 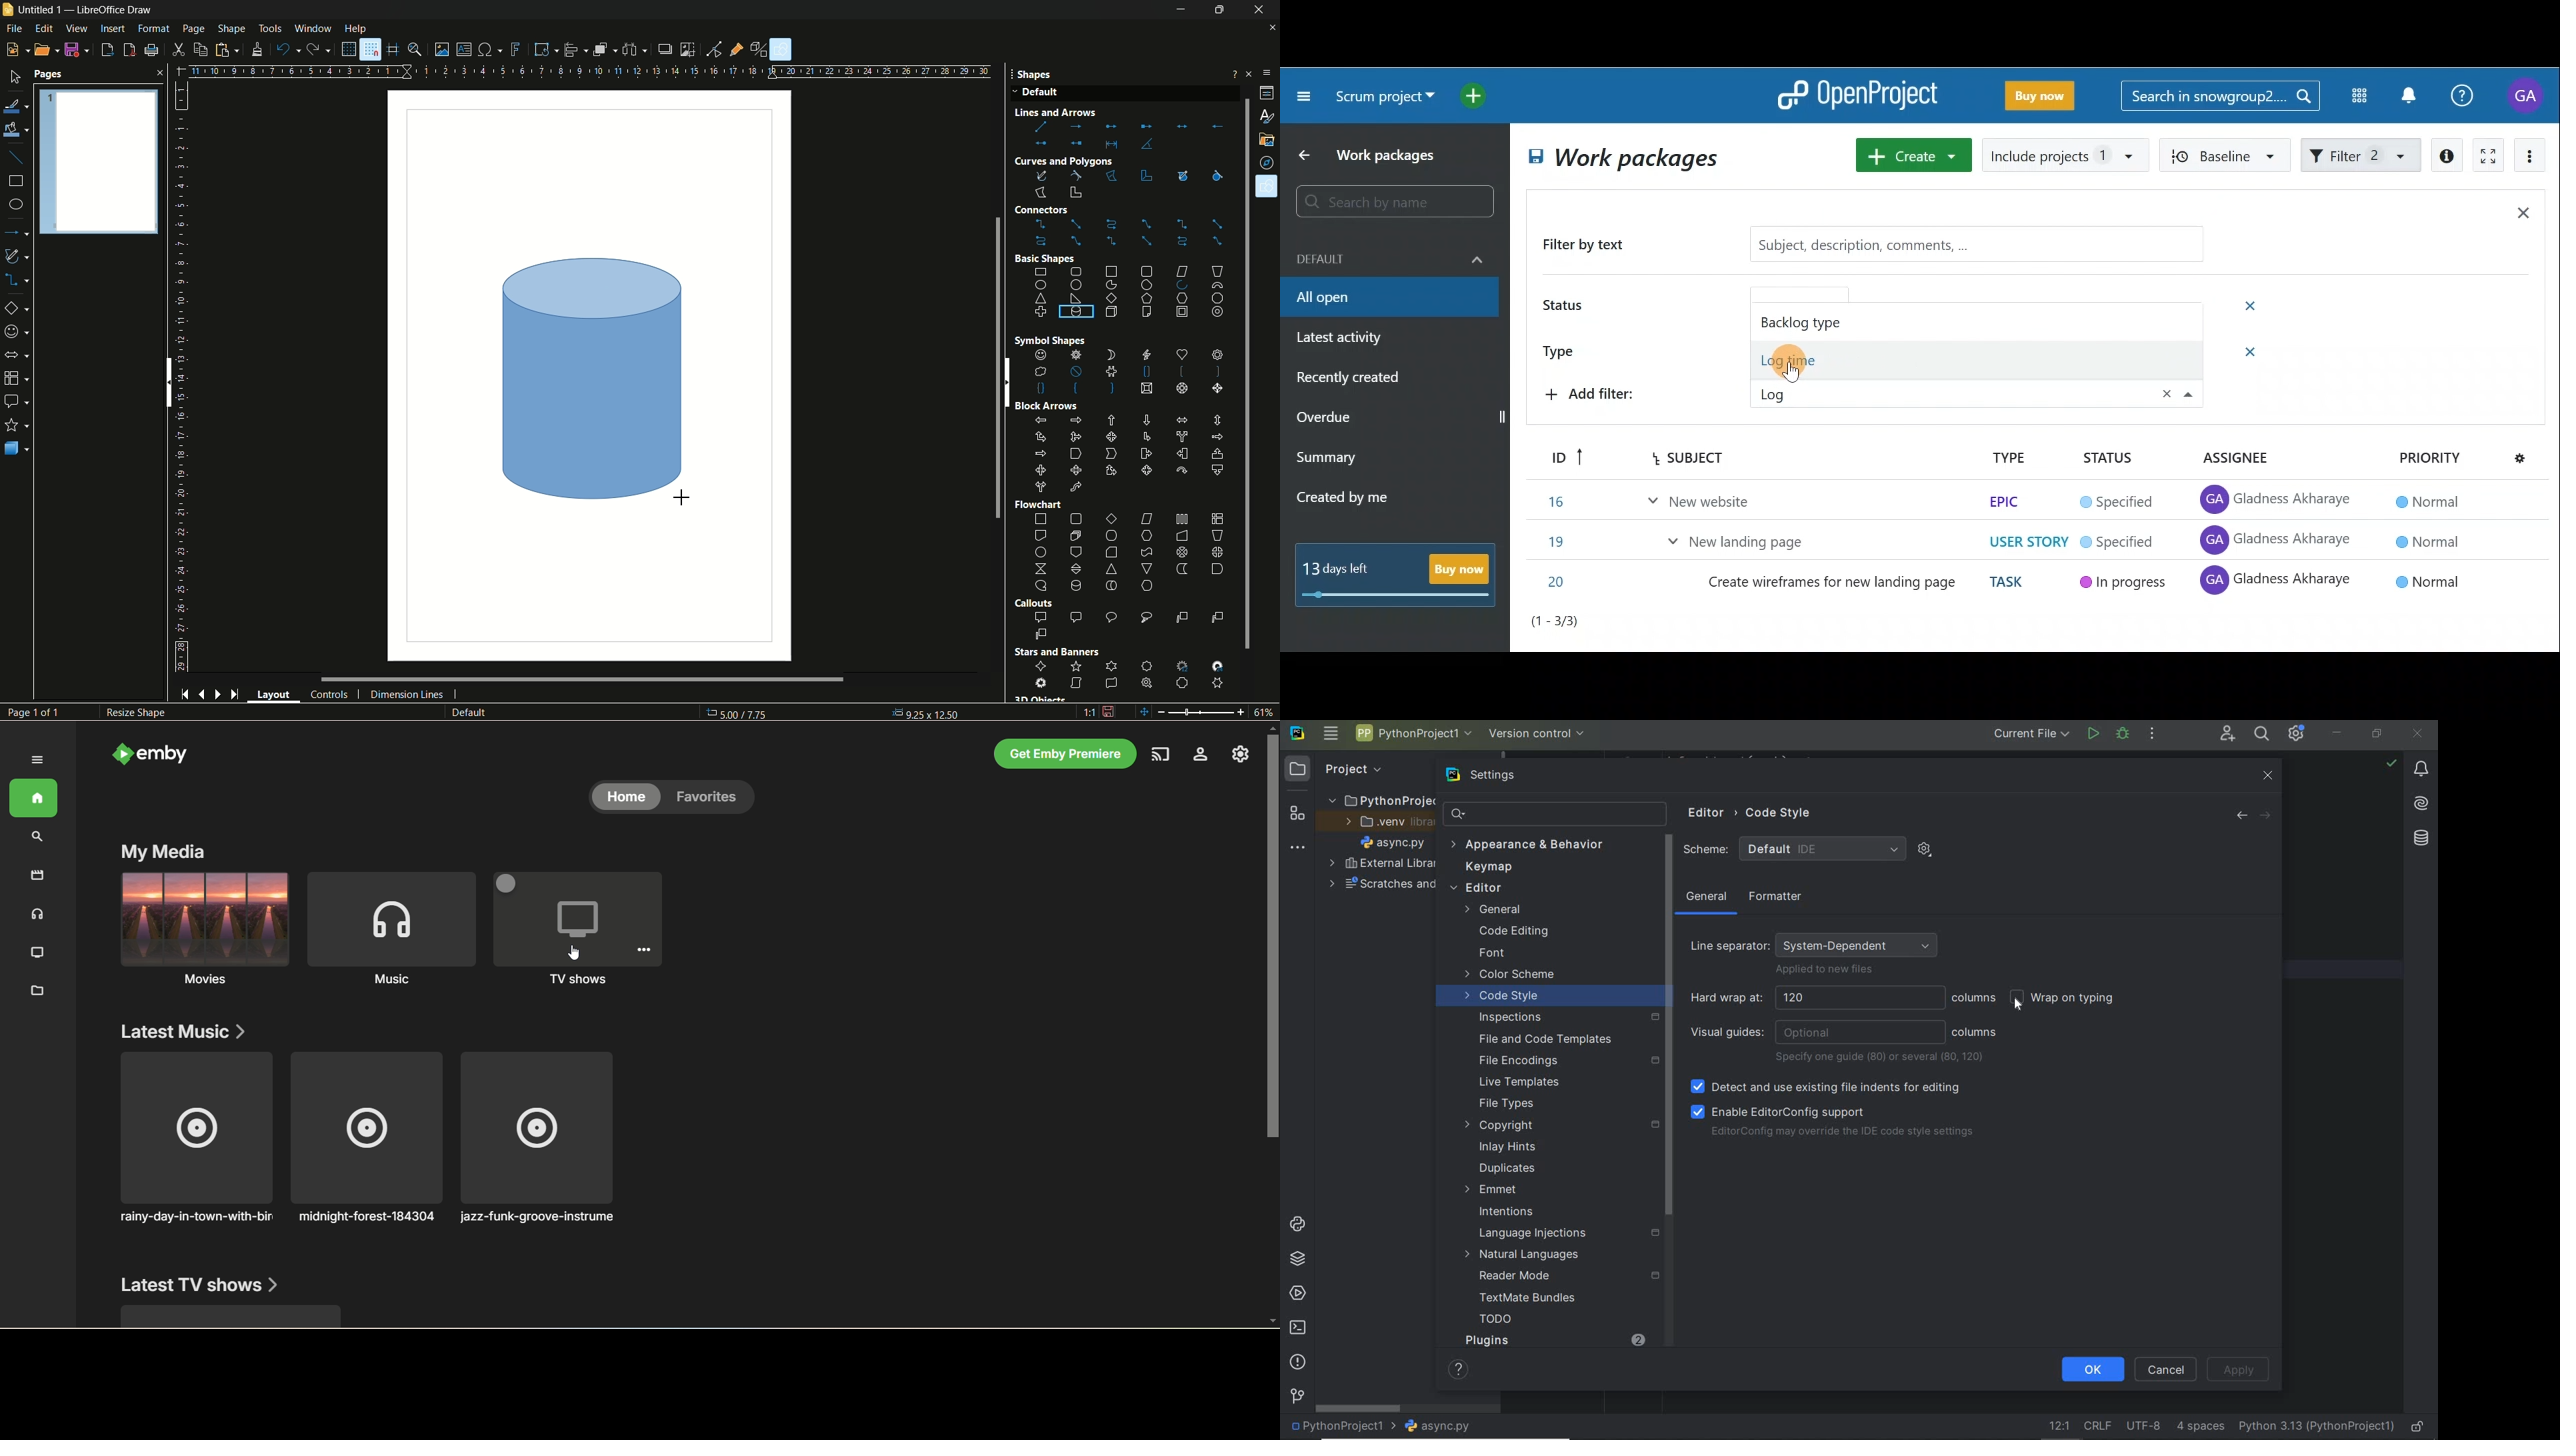 I want to click on Curves and Polygons, so click(x=1064, y=159).